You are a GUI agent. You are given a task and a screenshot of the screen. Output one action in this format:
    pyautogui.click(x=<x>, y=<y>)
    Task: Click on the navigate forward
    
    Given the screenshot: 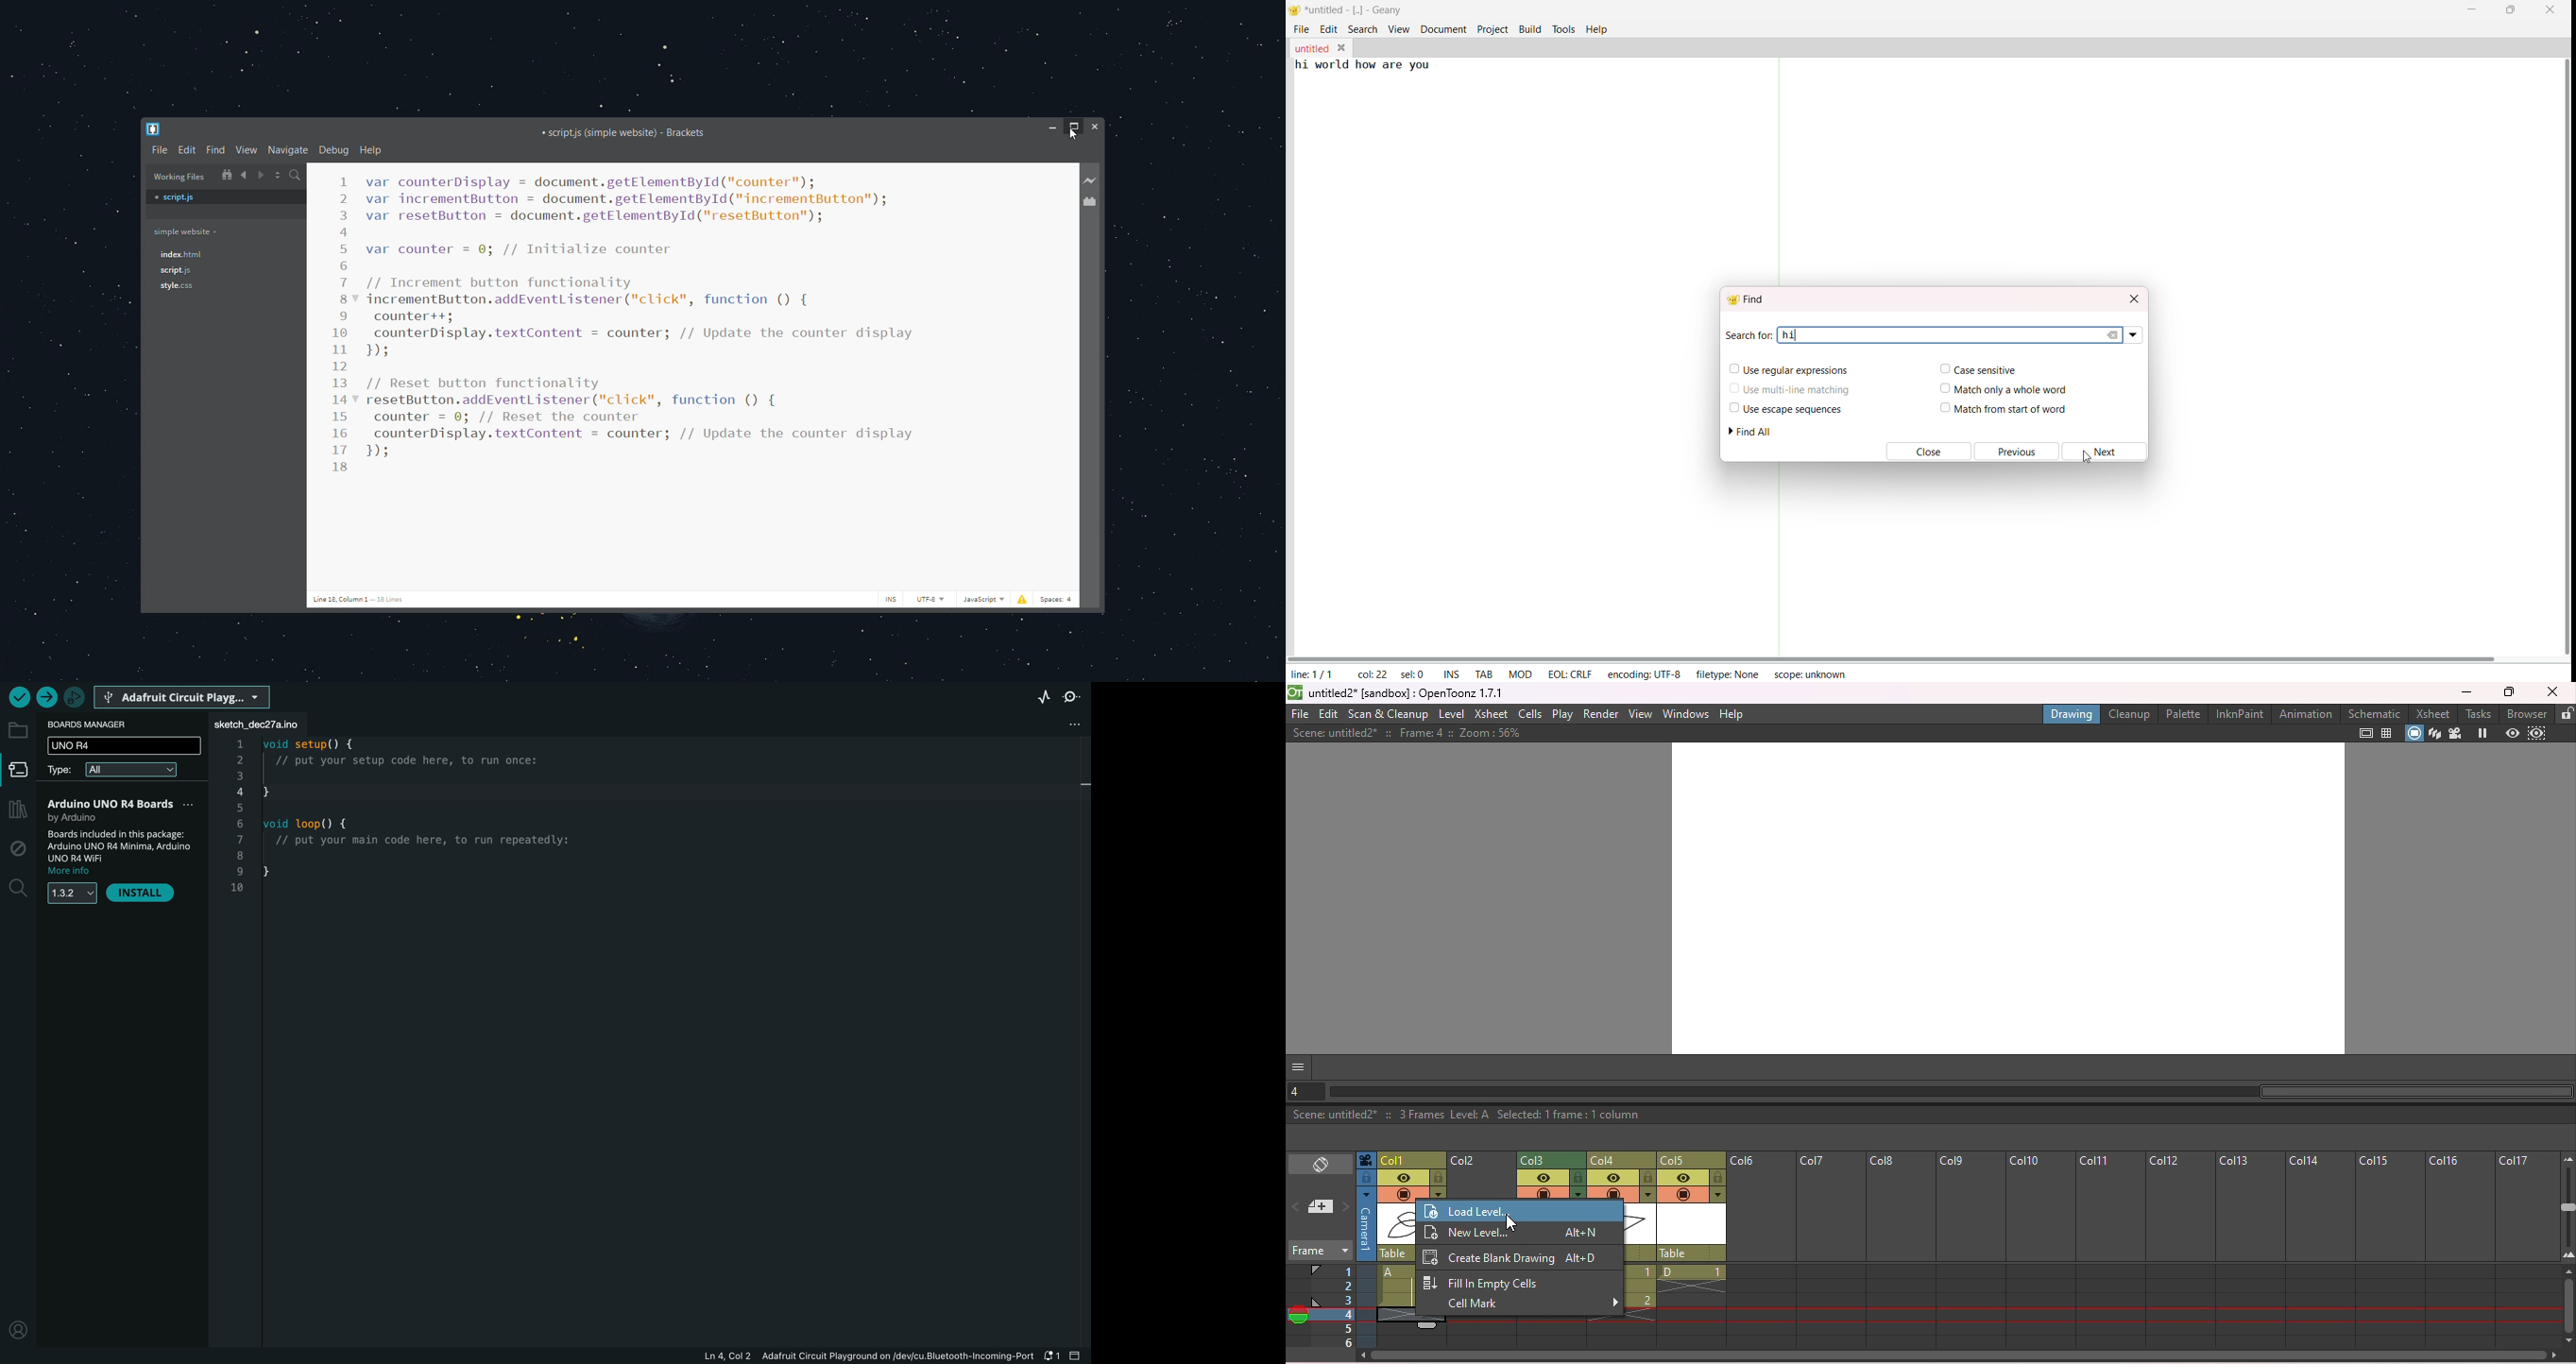 What is the action you would take?
    pyautogui.click(x=261, y=175)
    